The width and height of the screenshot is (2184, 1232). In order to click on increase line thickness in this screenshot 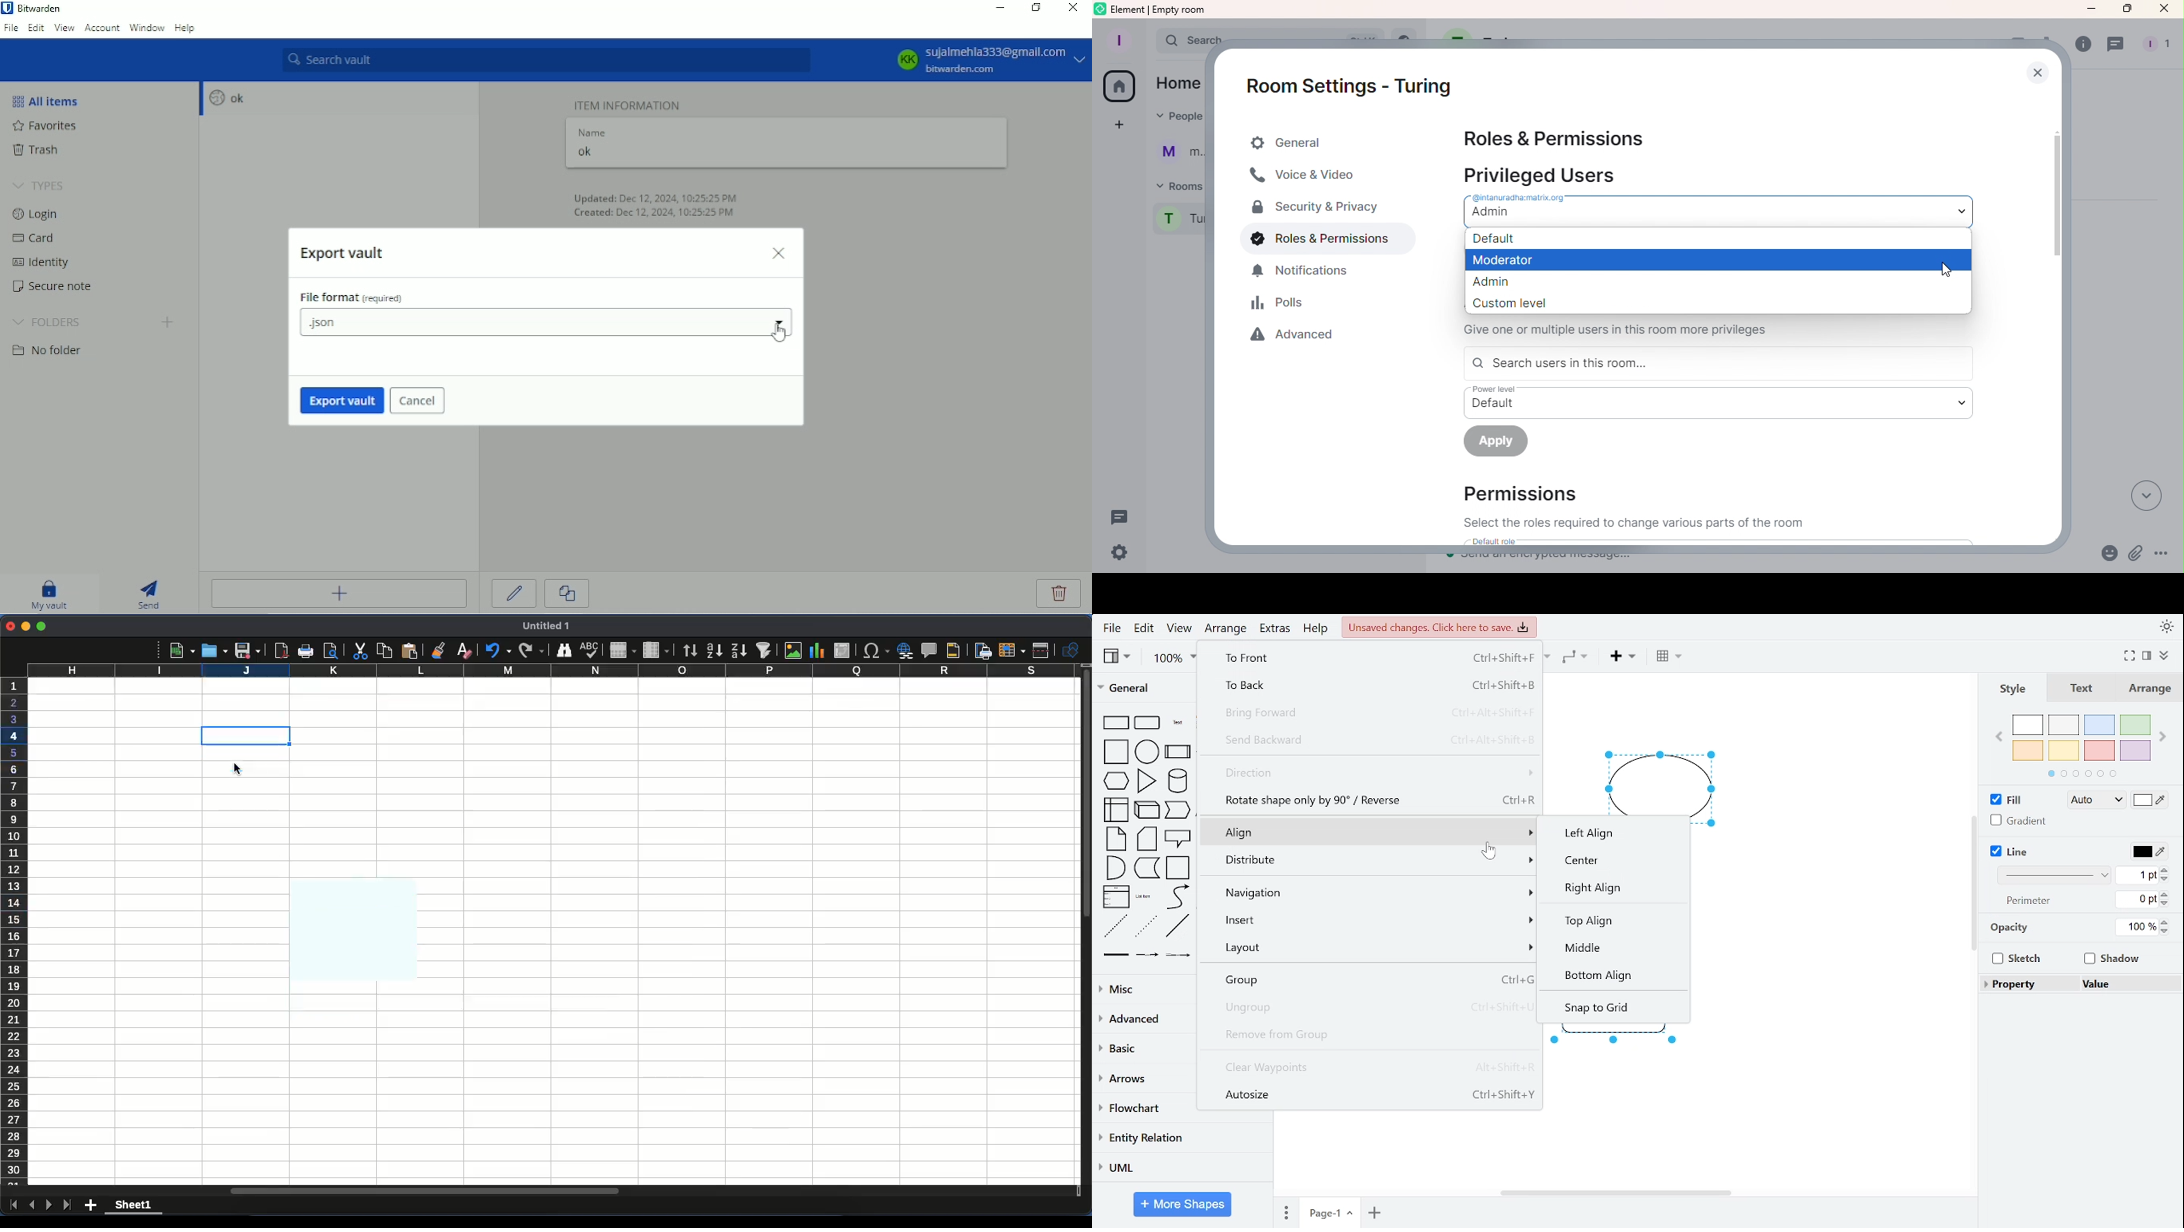, I will do `click(2167, 869)`.